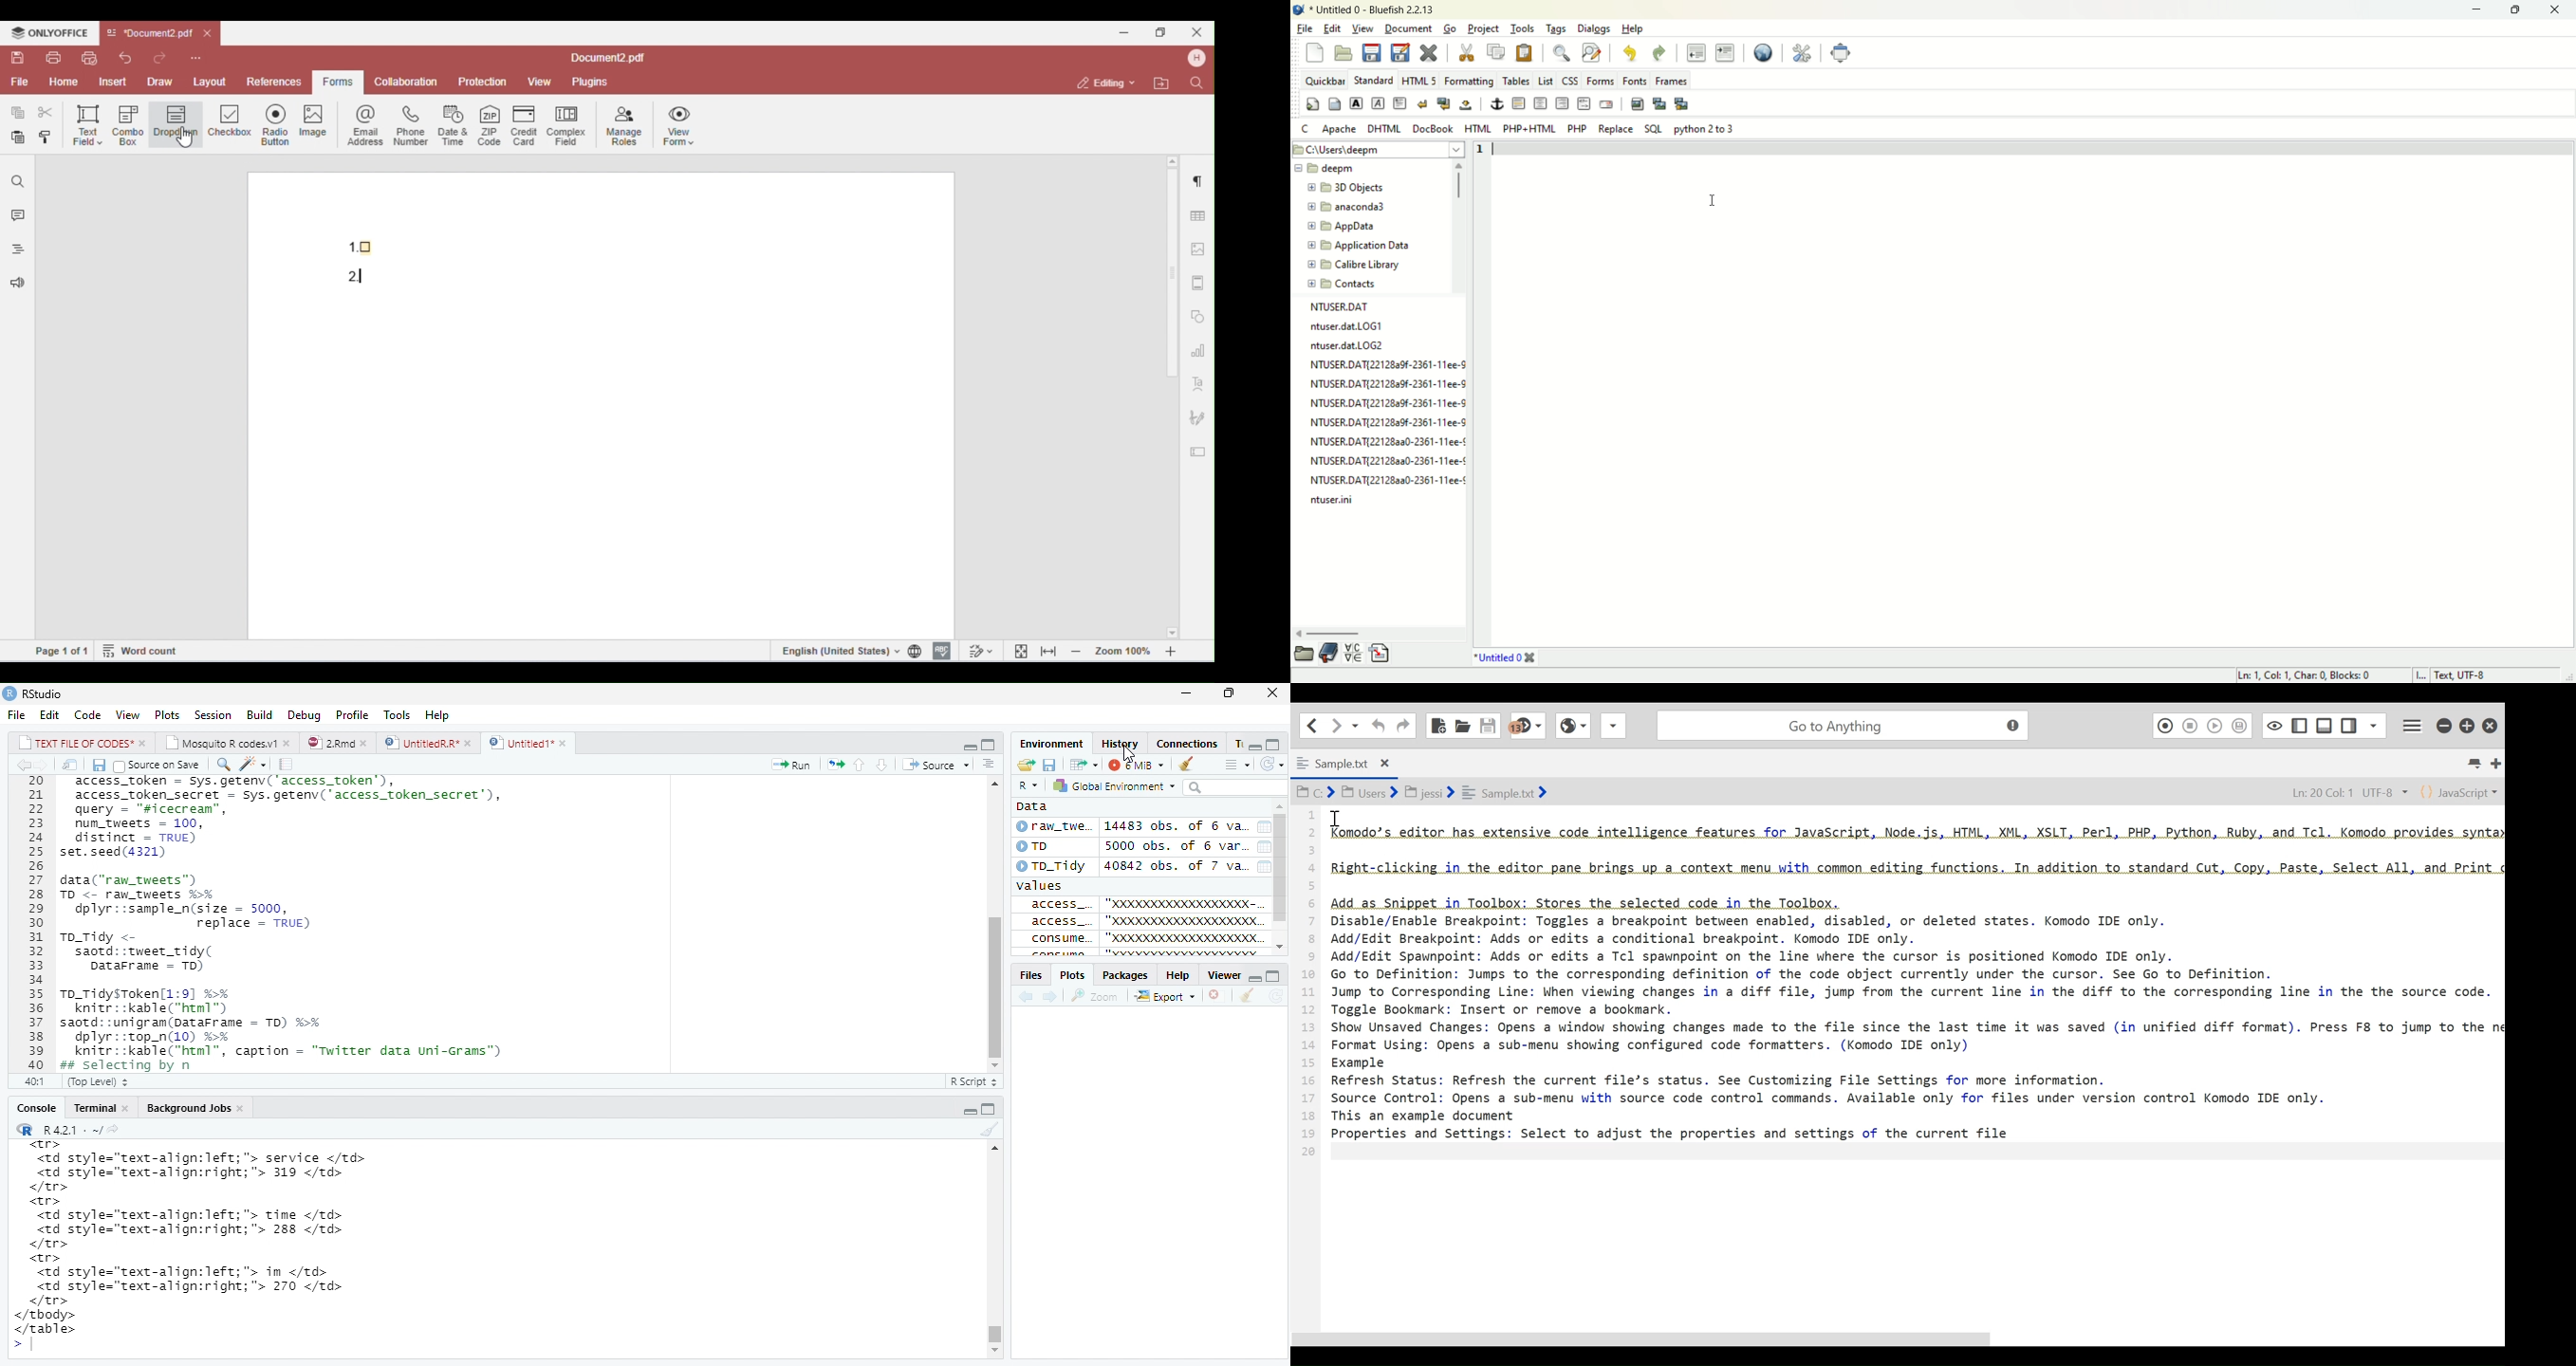 The image size is (2576, 1372). What do you see at coordinates (212, 714) in the screenshot?
I see `Session` at bounding box center [212, 714].